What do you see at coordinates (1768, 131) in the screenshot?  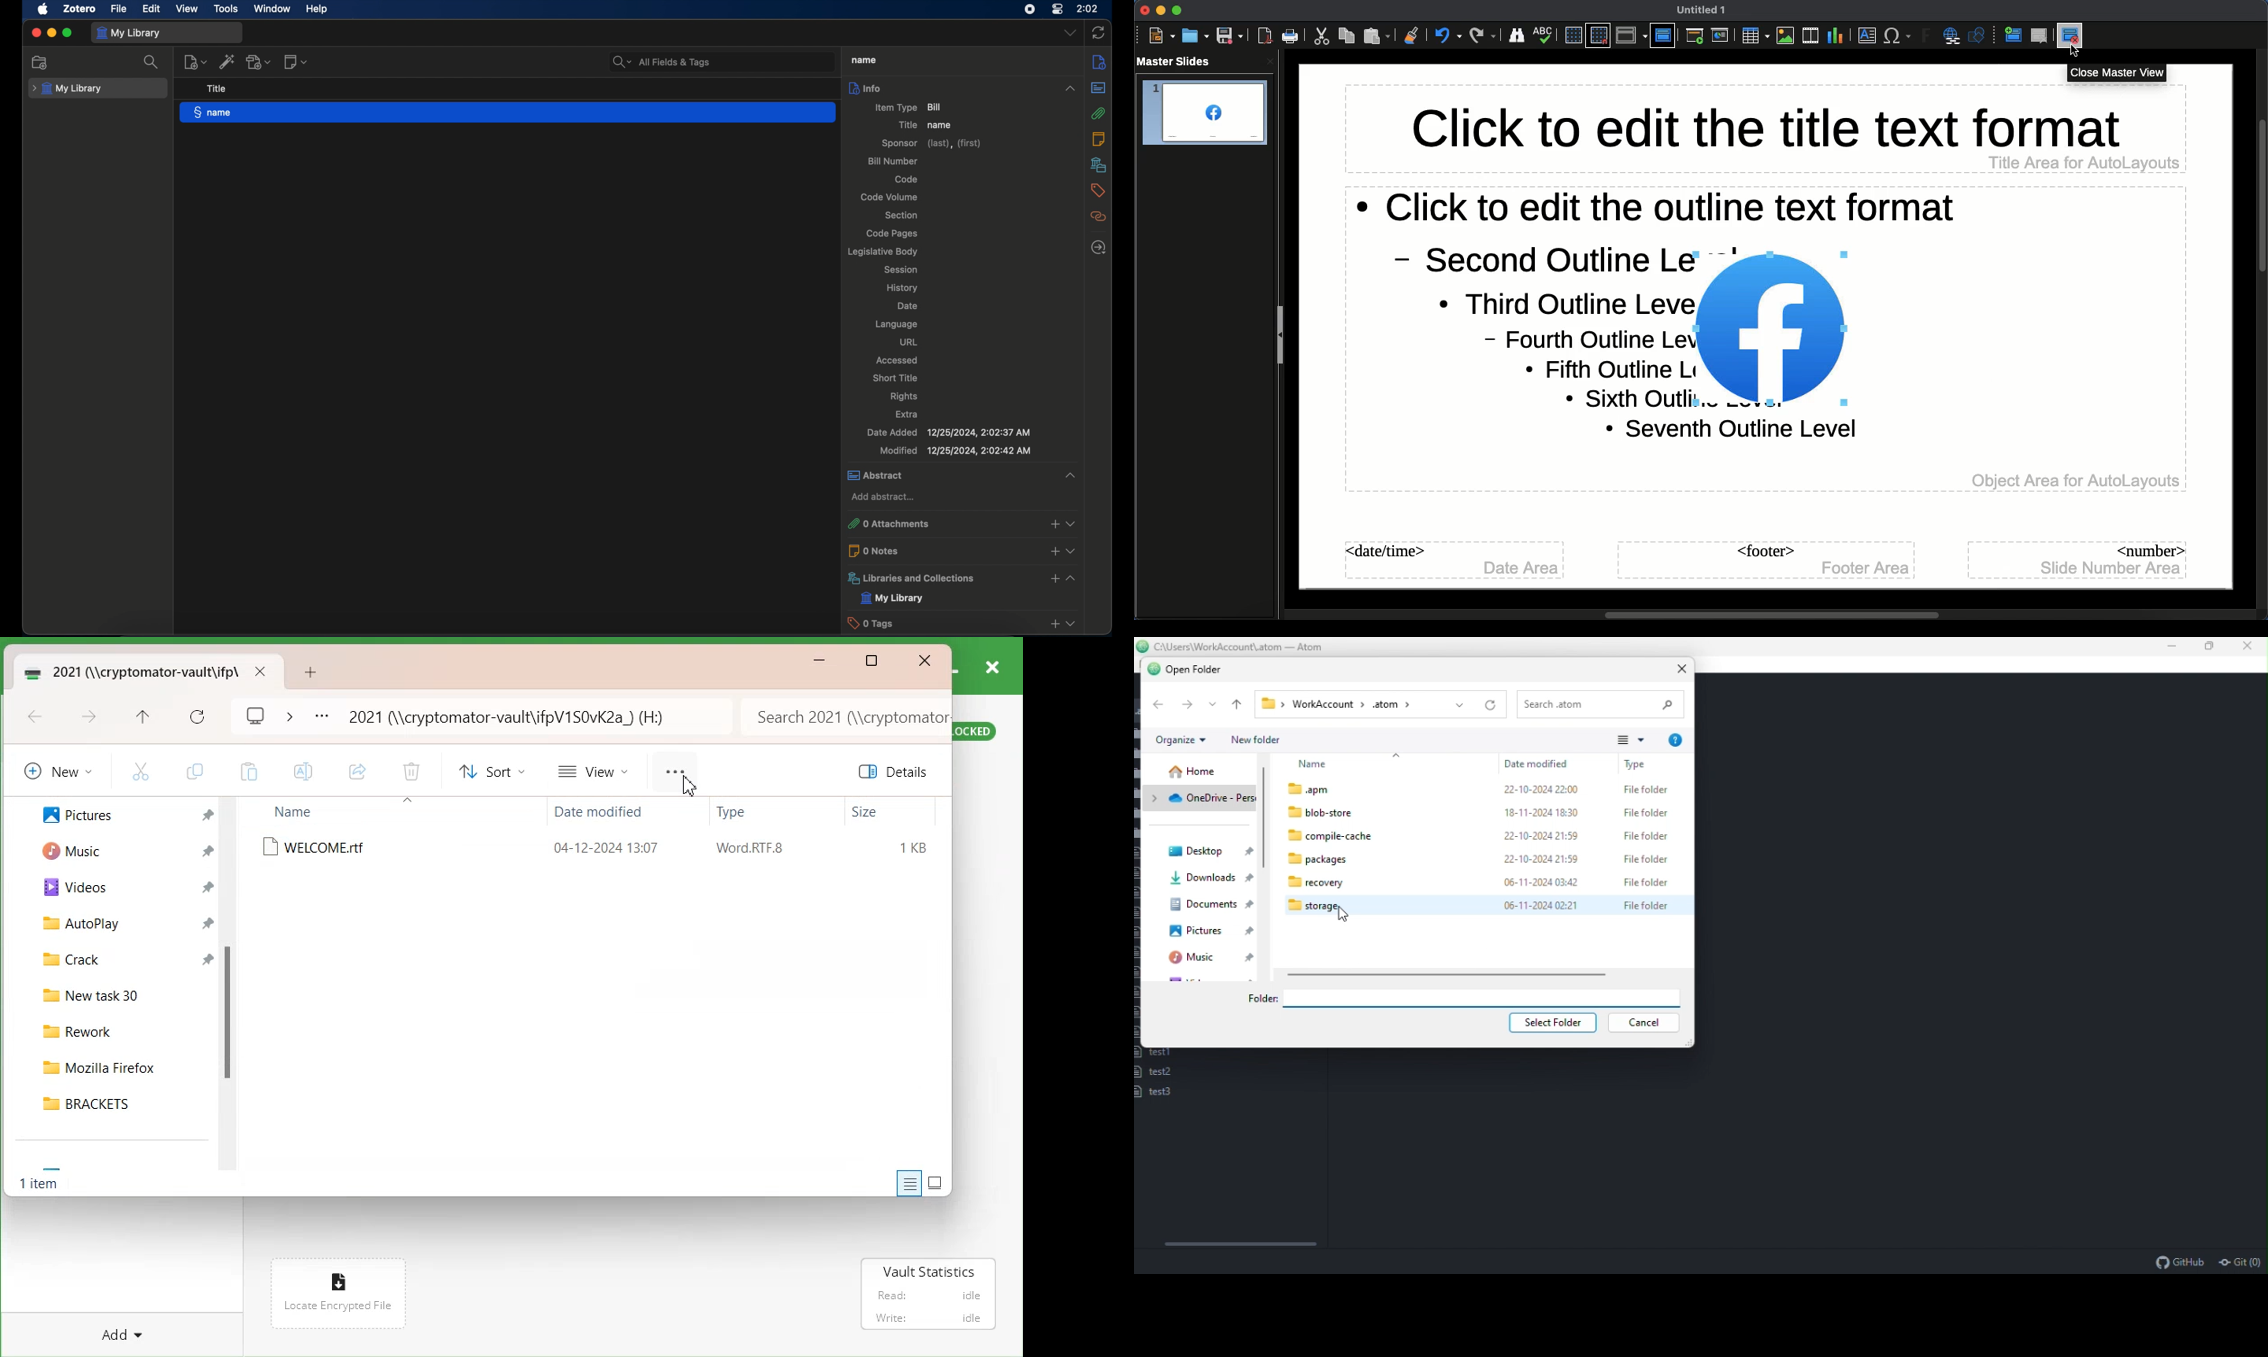 I see `Master slide title` at bounding box center [1768, 131].